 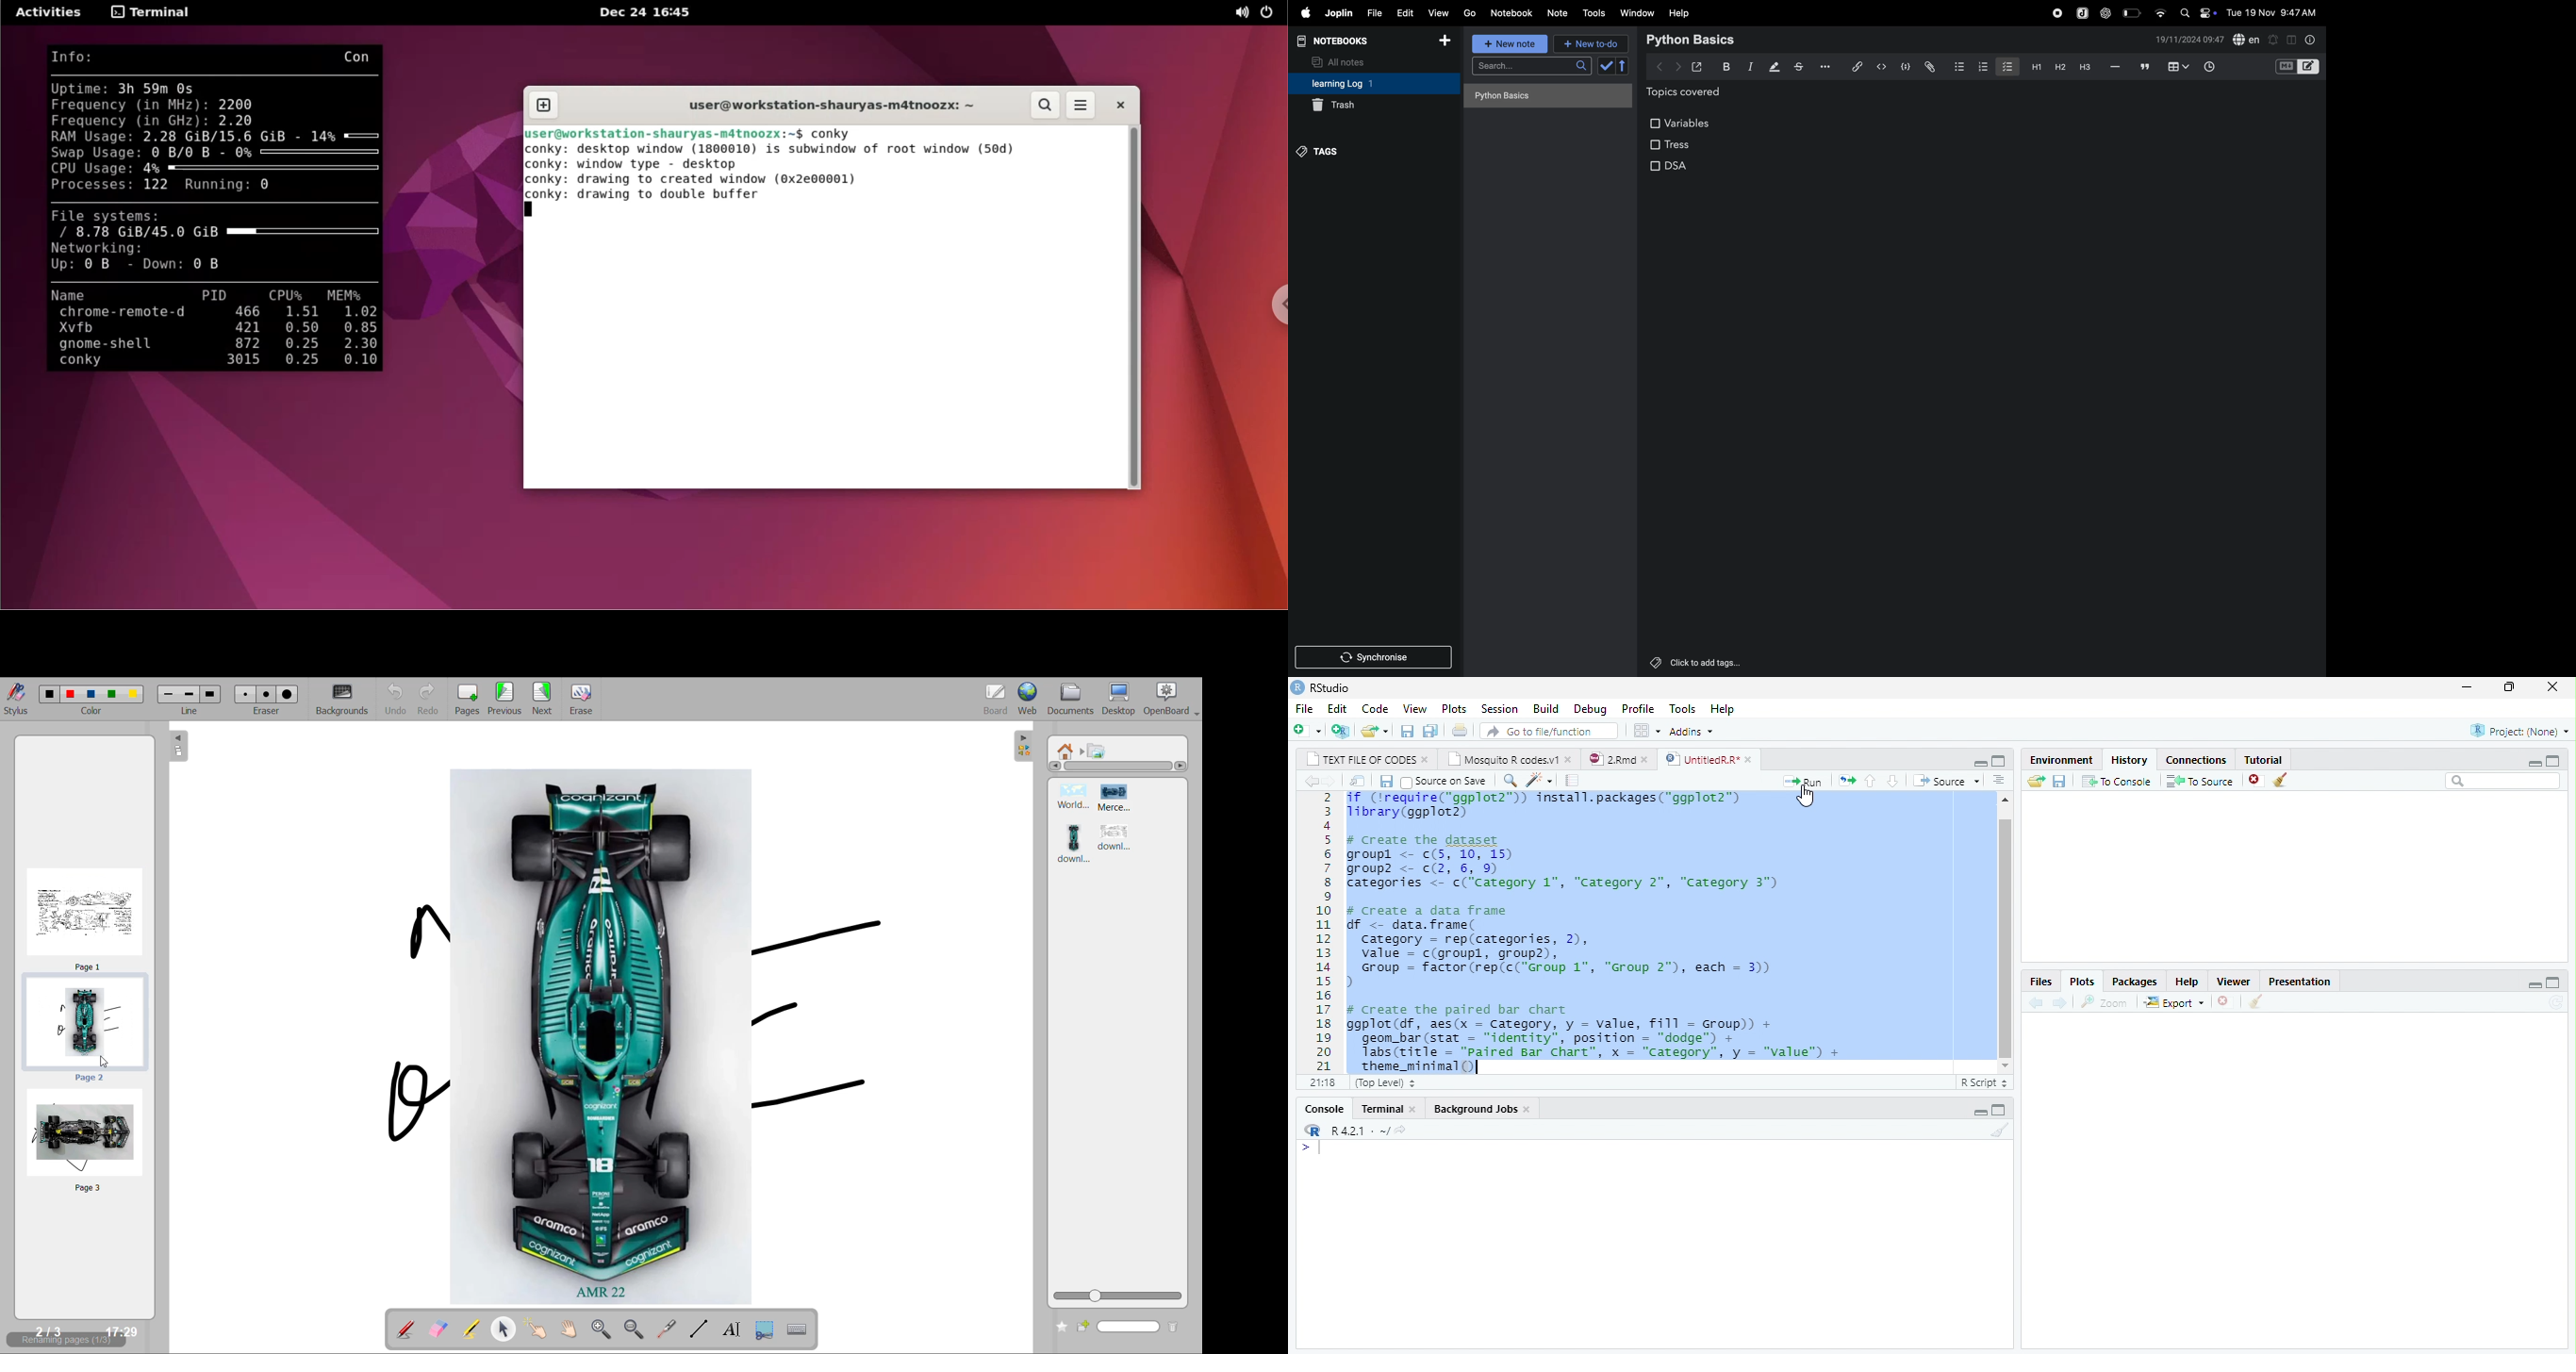 What do you see at coordinates (2551, 687) in the screenshot?
I see `close` at bounding box center [2551, 687].